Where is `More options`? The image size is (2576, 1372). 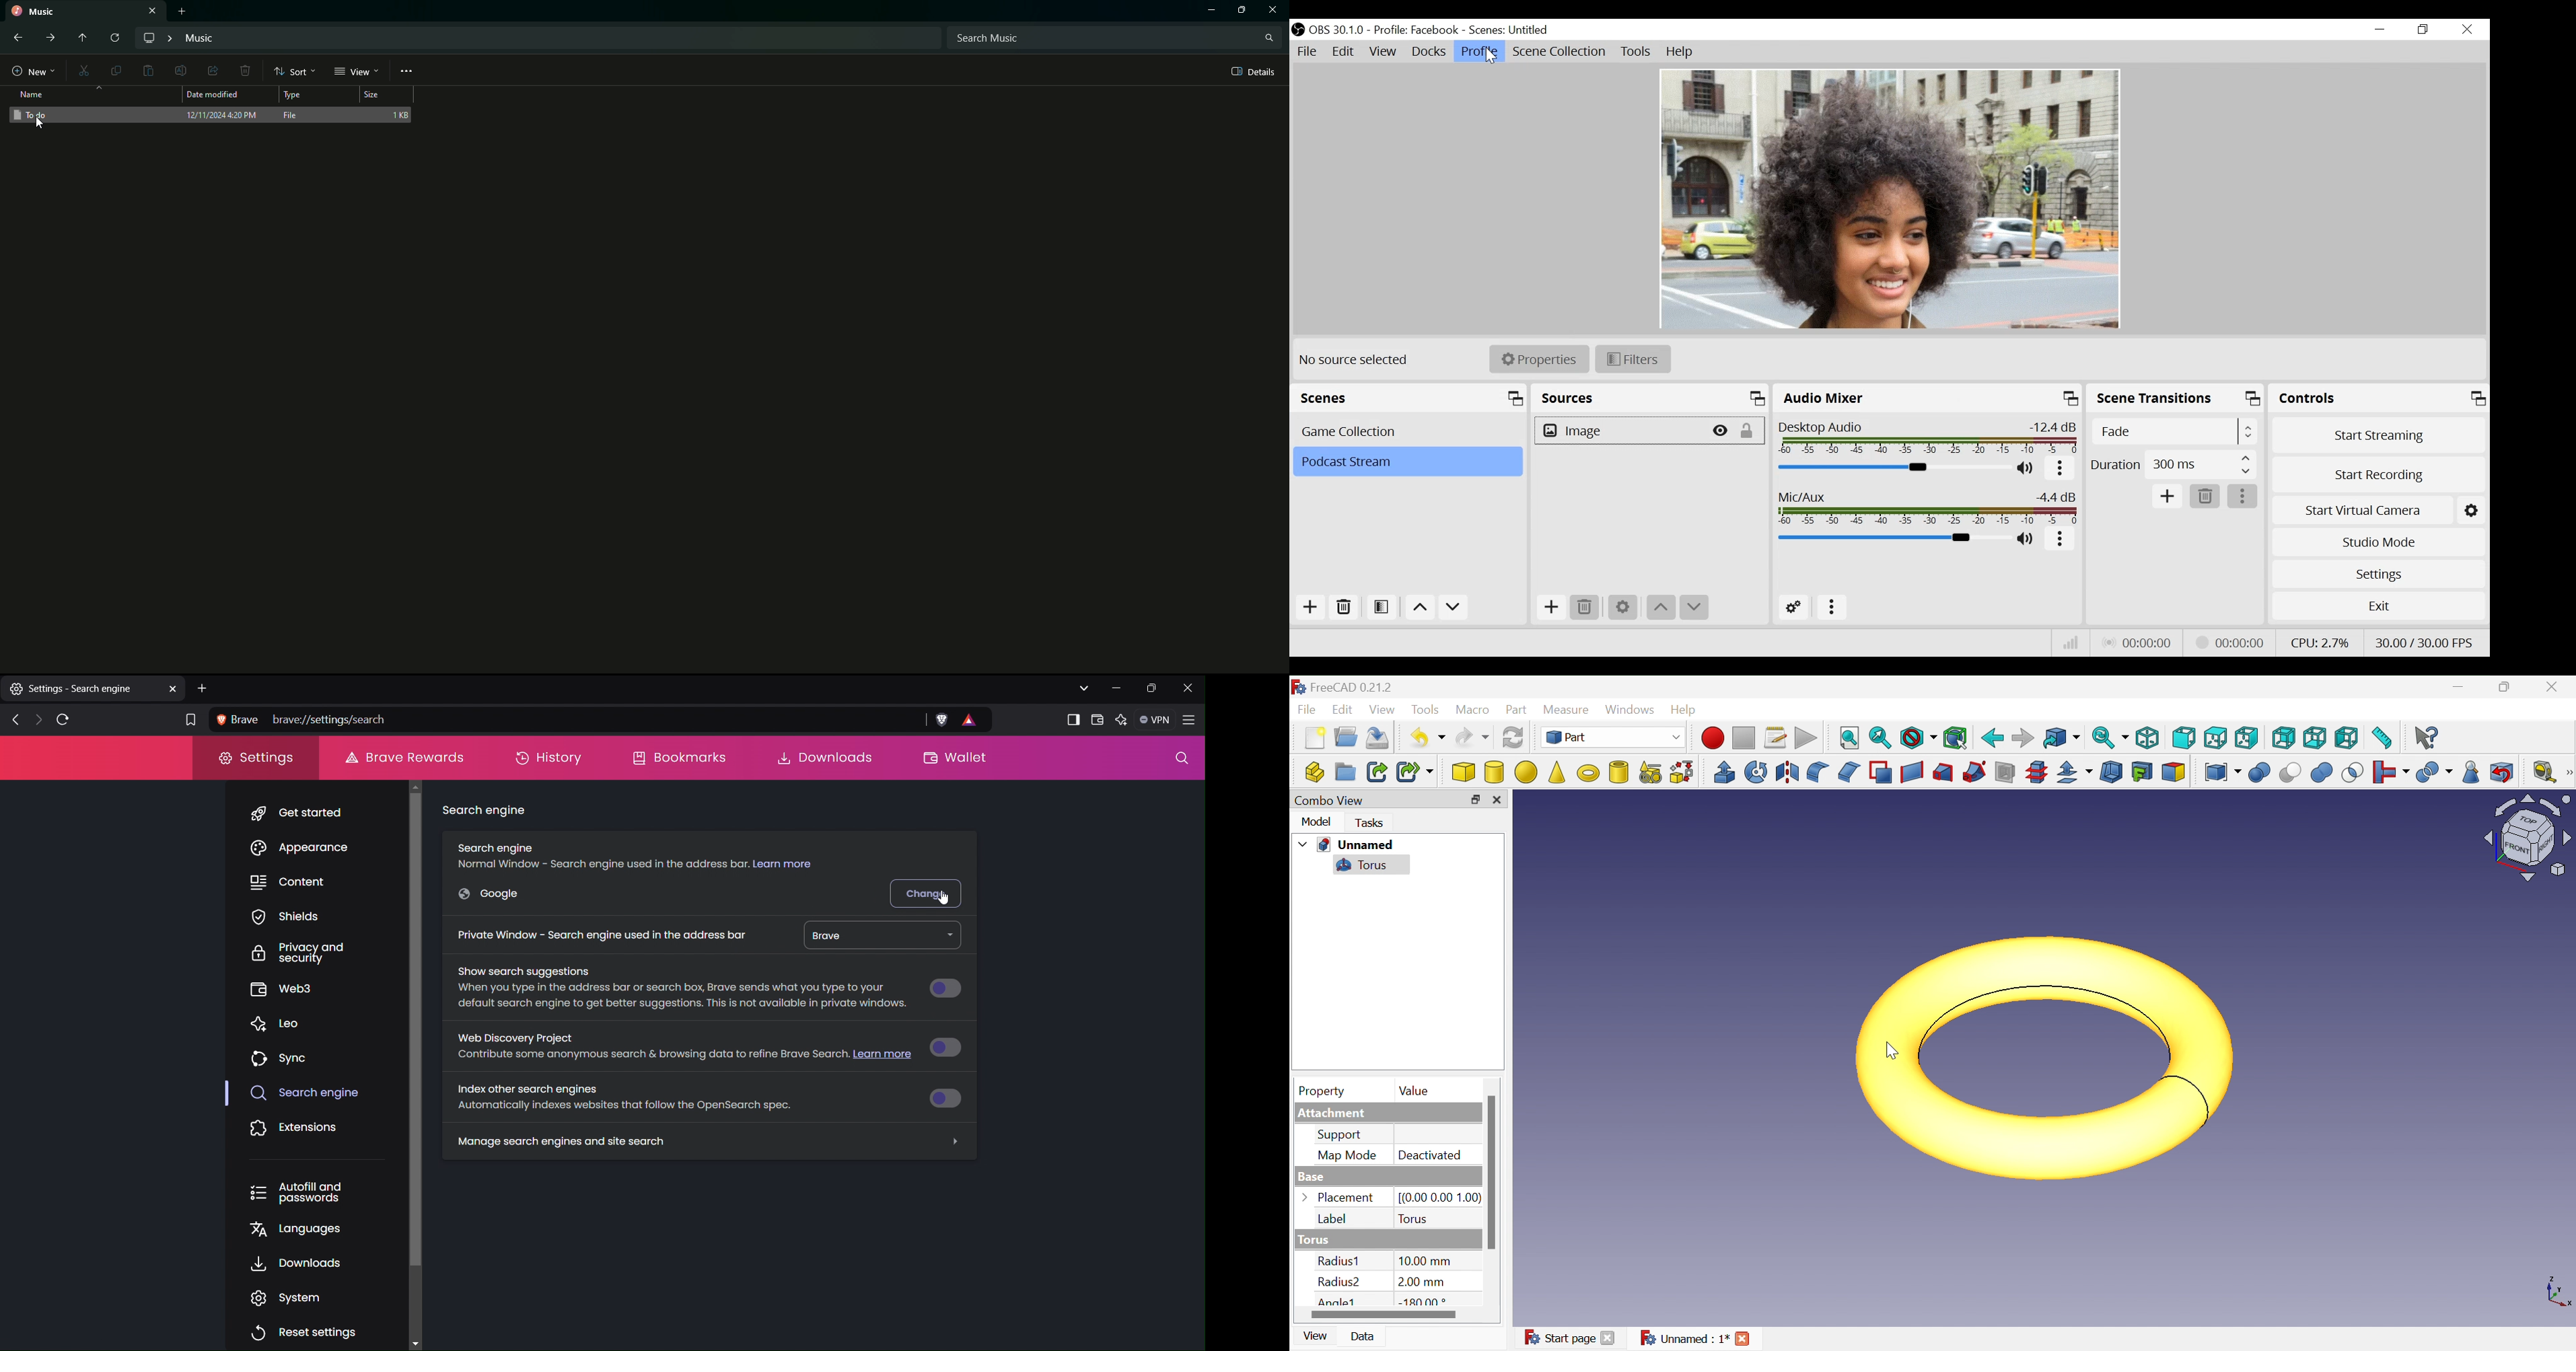 More options is located at coordinates (2243, 496).